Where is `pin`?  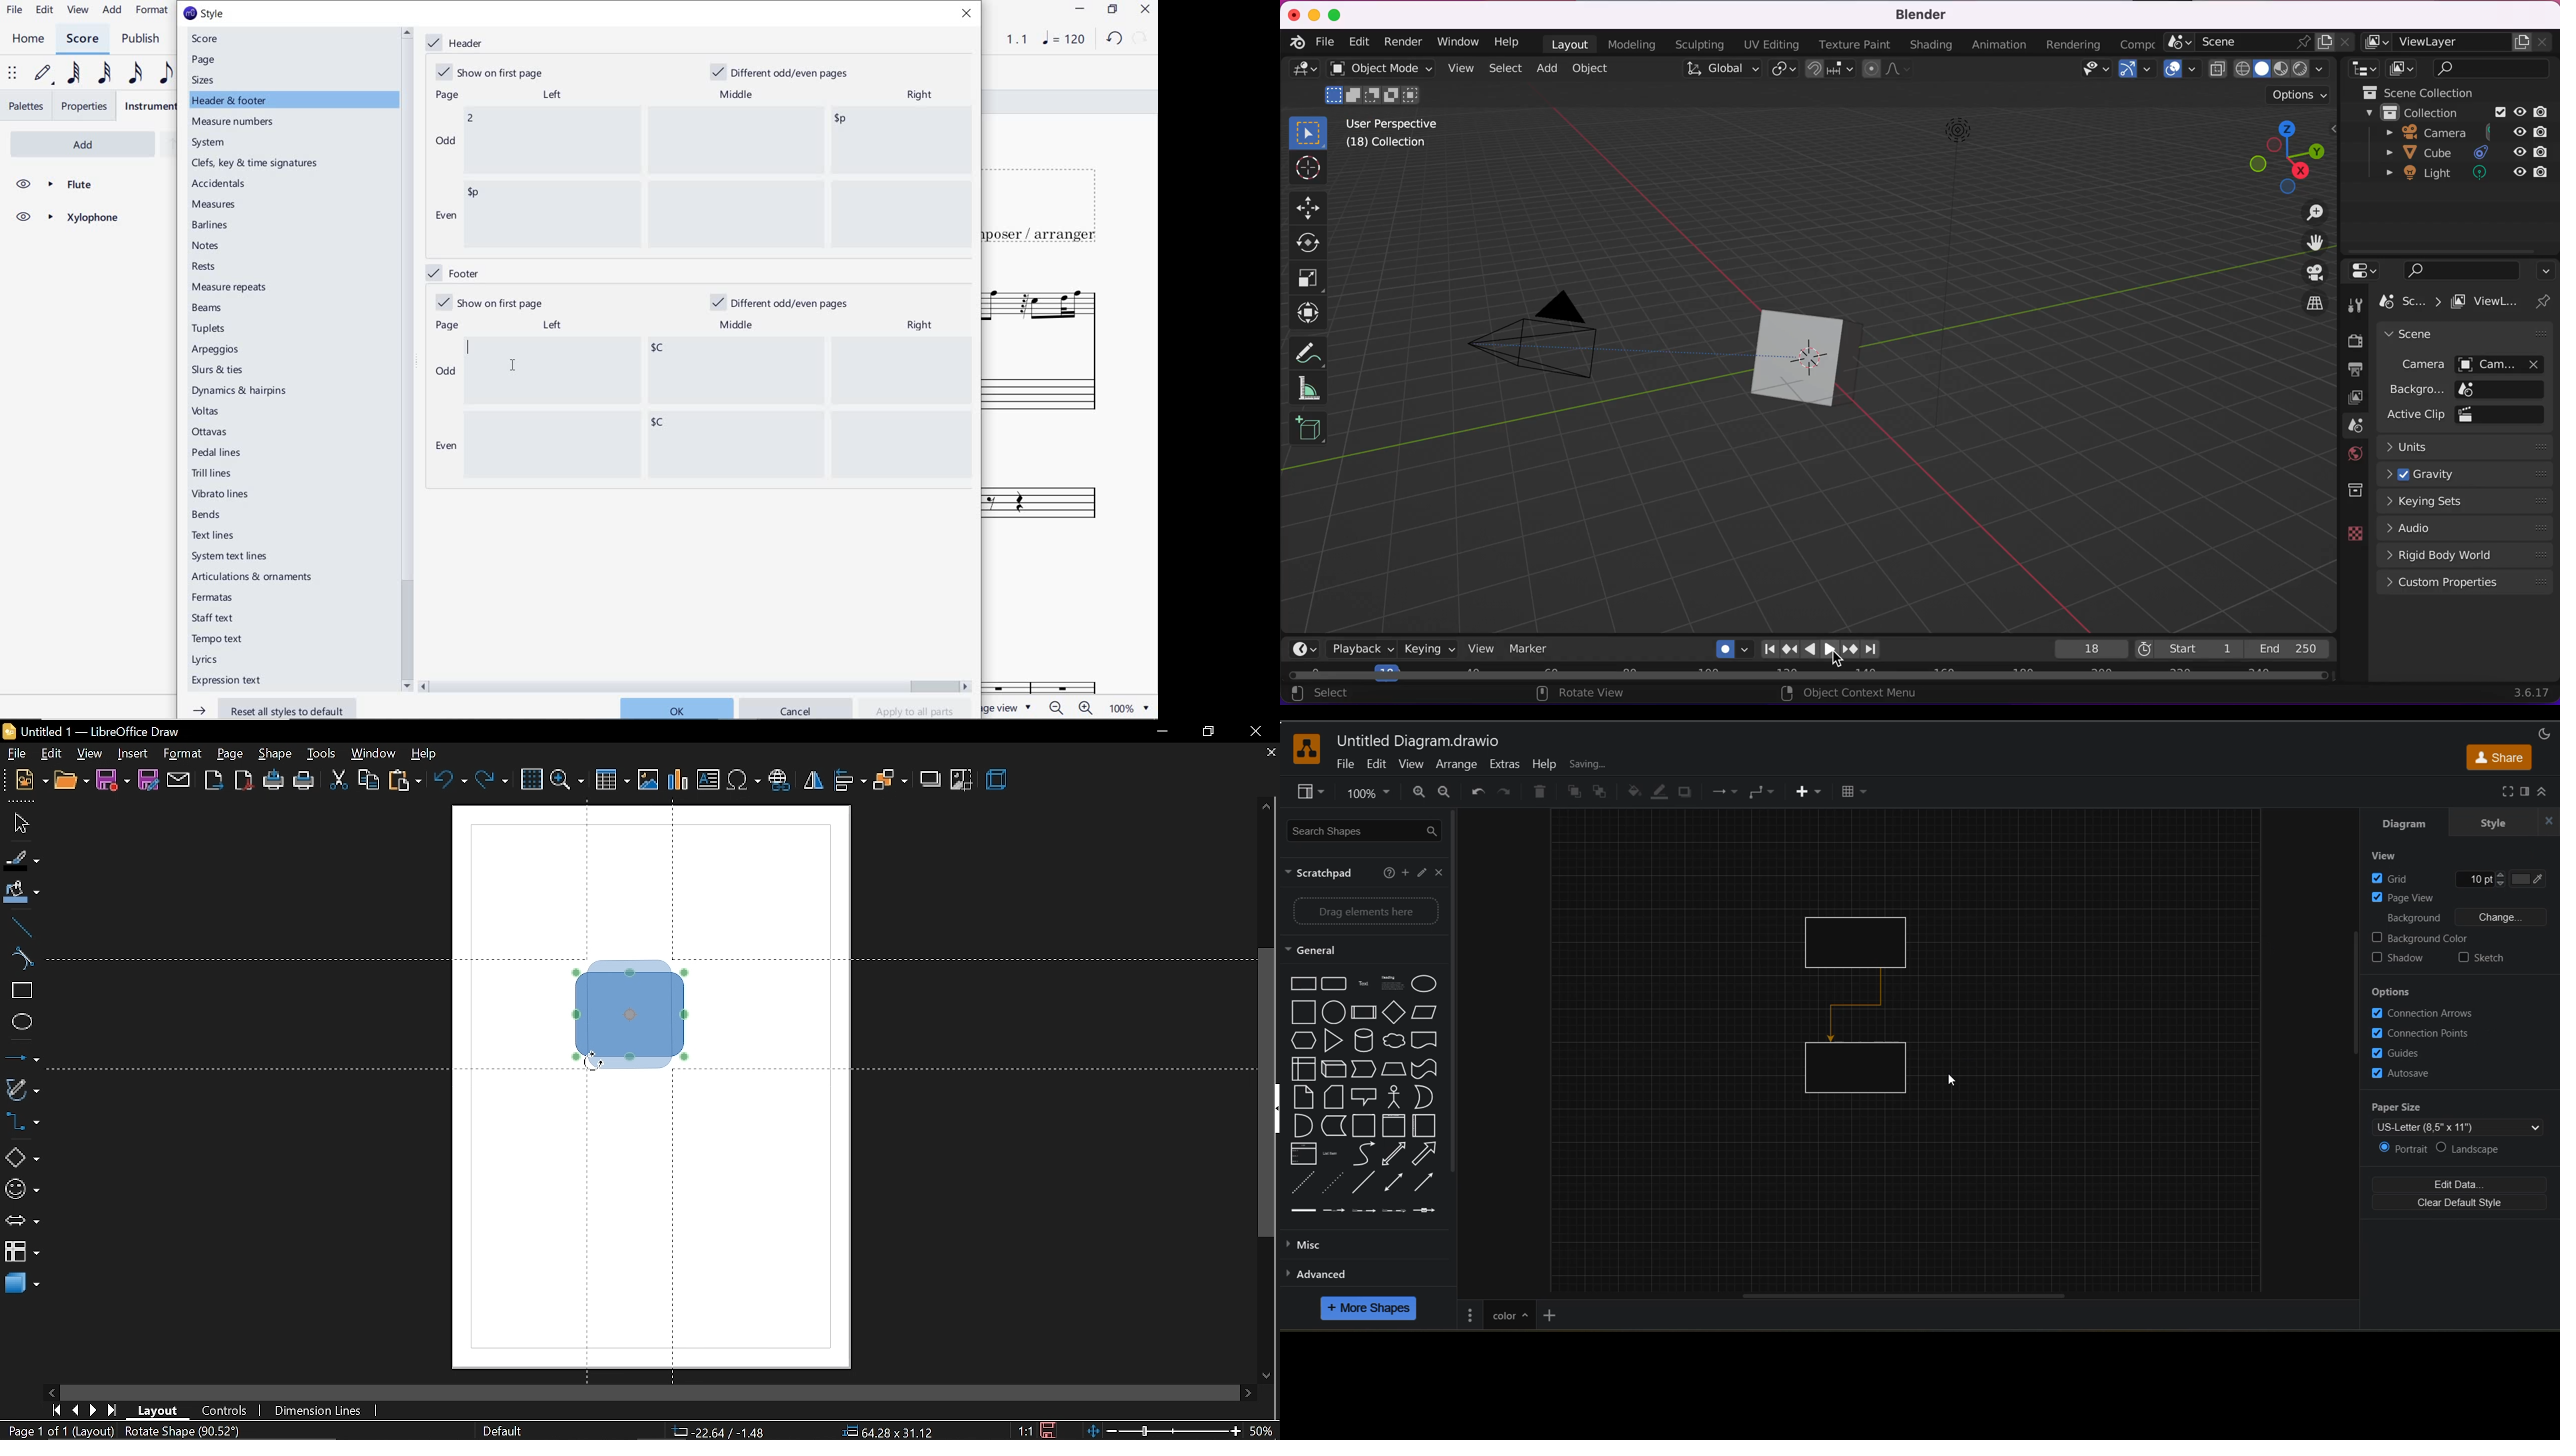
pin is located at coordinates (2543, 303).